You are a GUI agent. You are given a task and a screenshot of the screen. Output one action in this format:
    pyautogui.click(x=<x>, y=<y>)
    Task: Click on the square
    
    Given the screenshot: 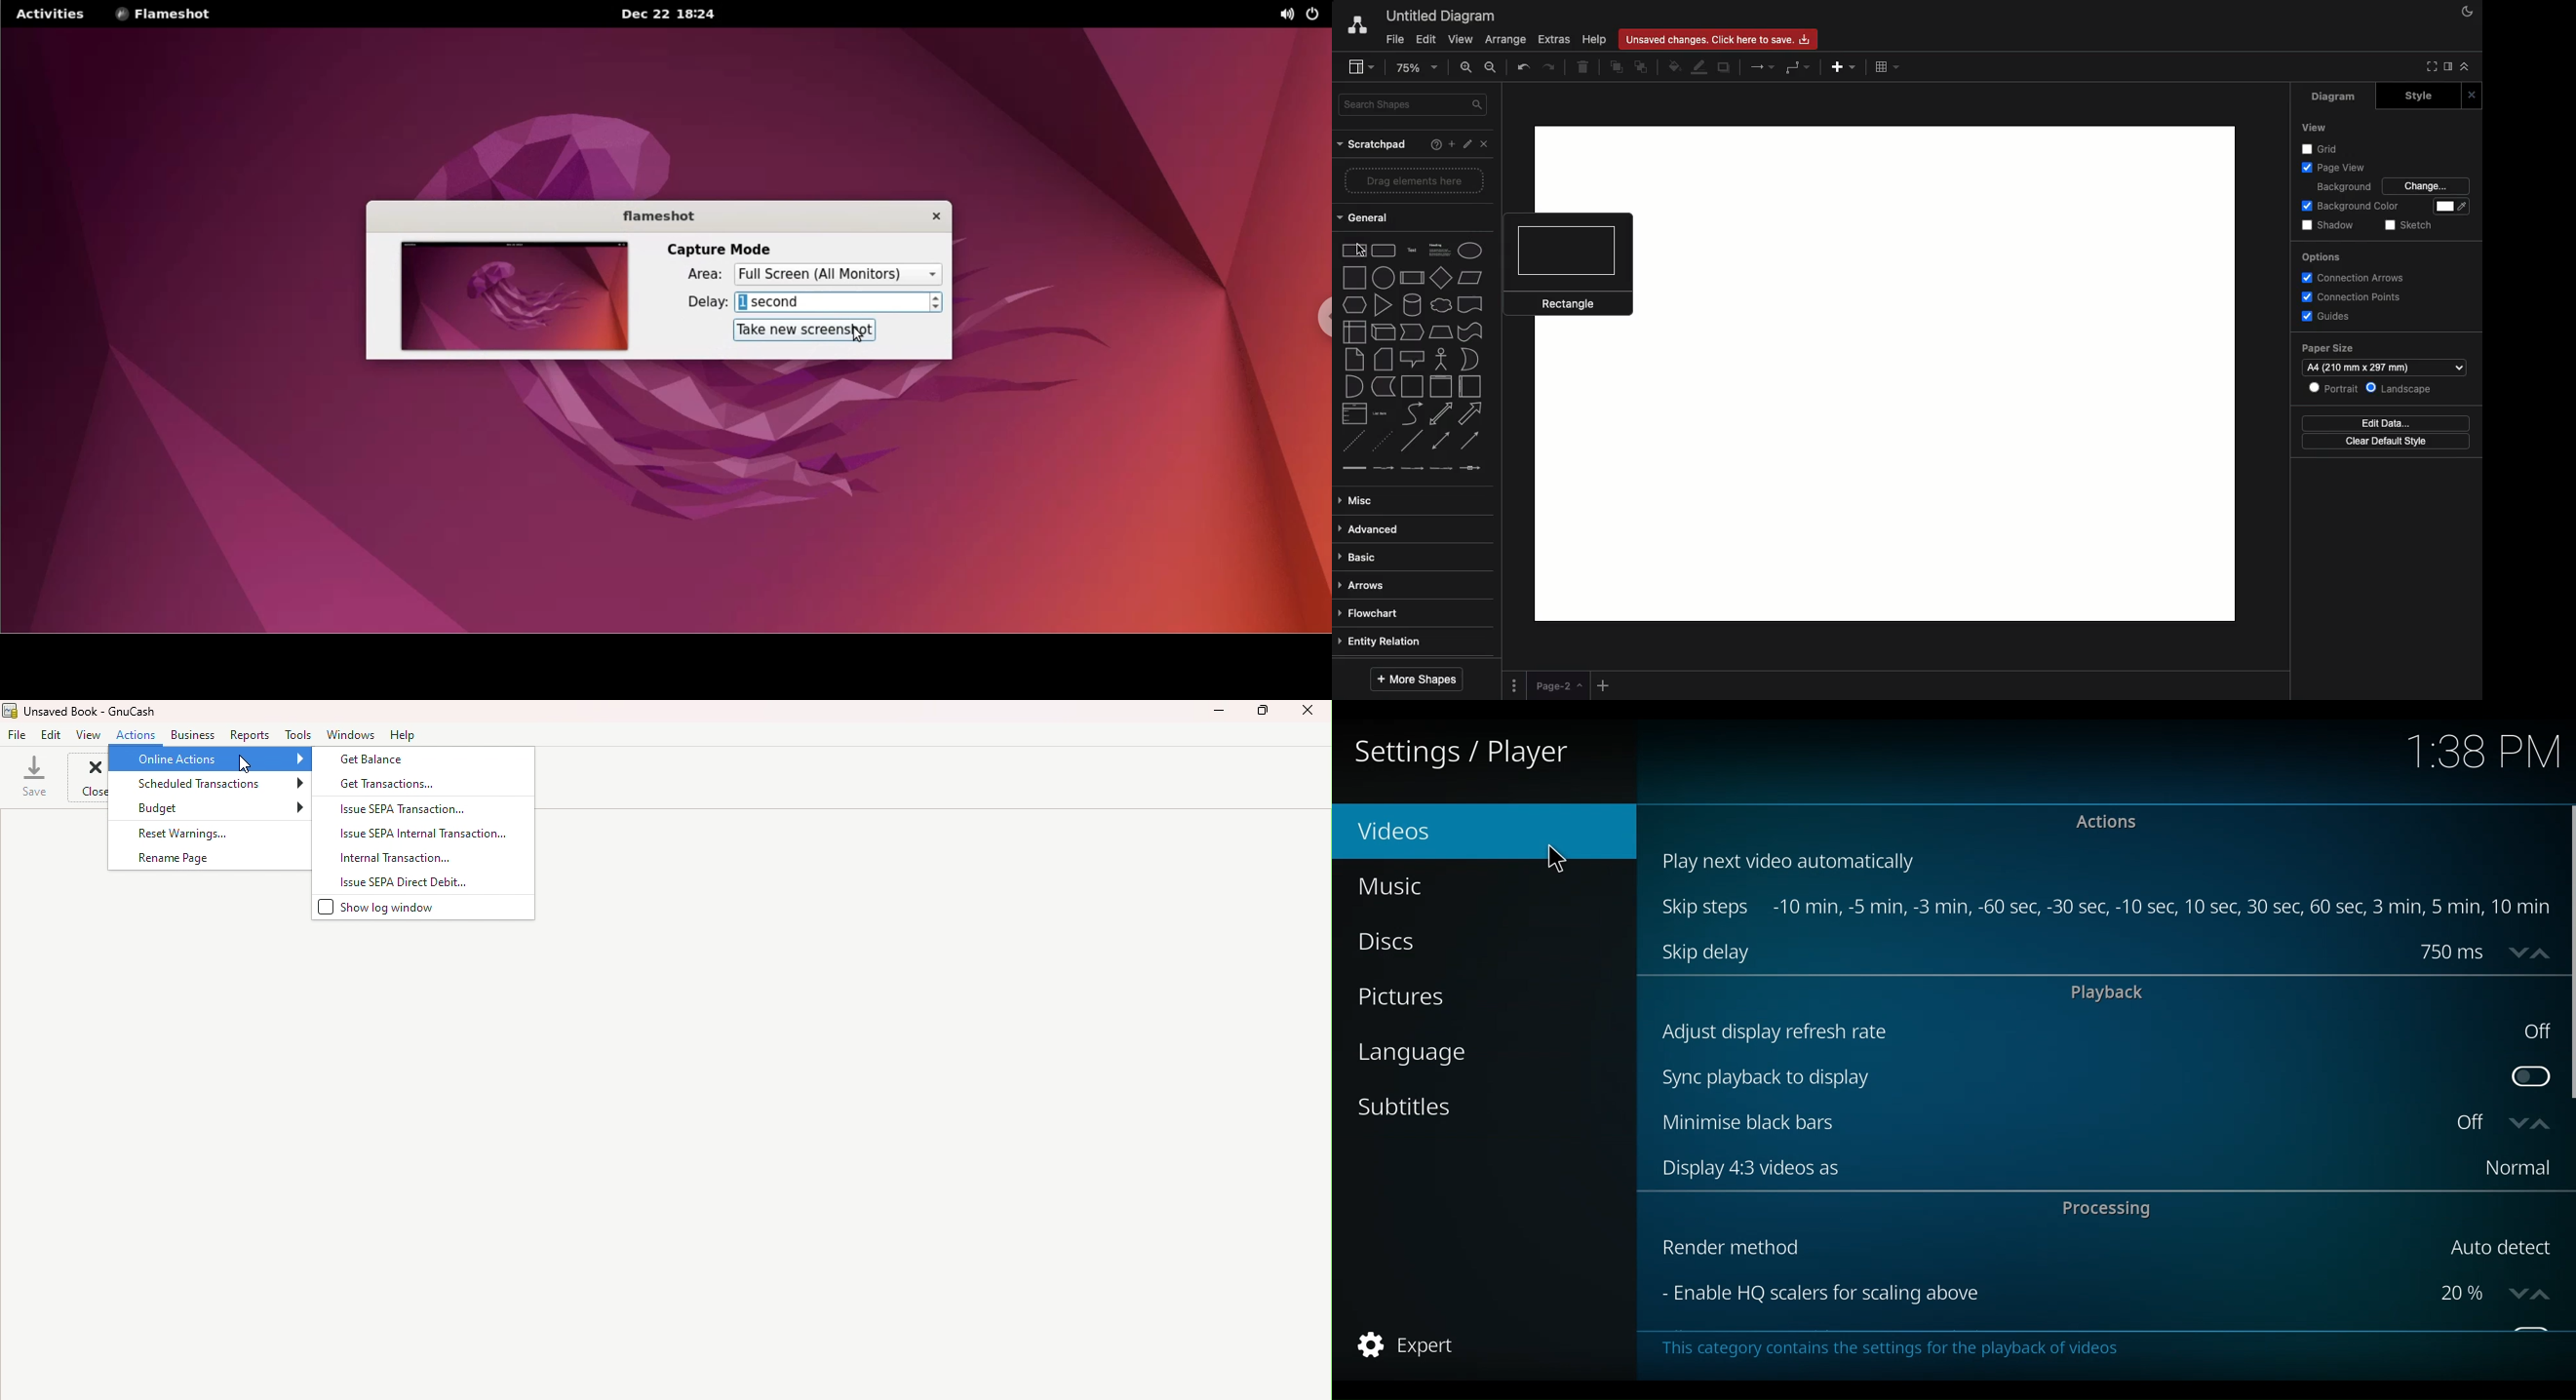 What is the action you would take?
    pyautogui.click(x=1356, y=277)
    